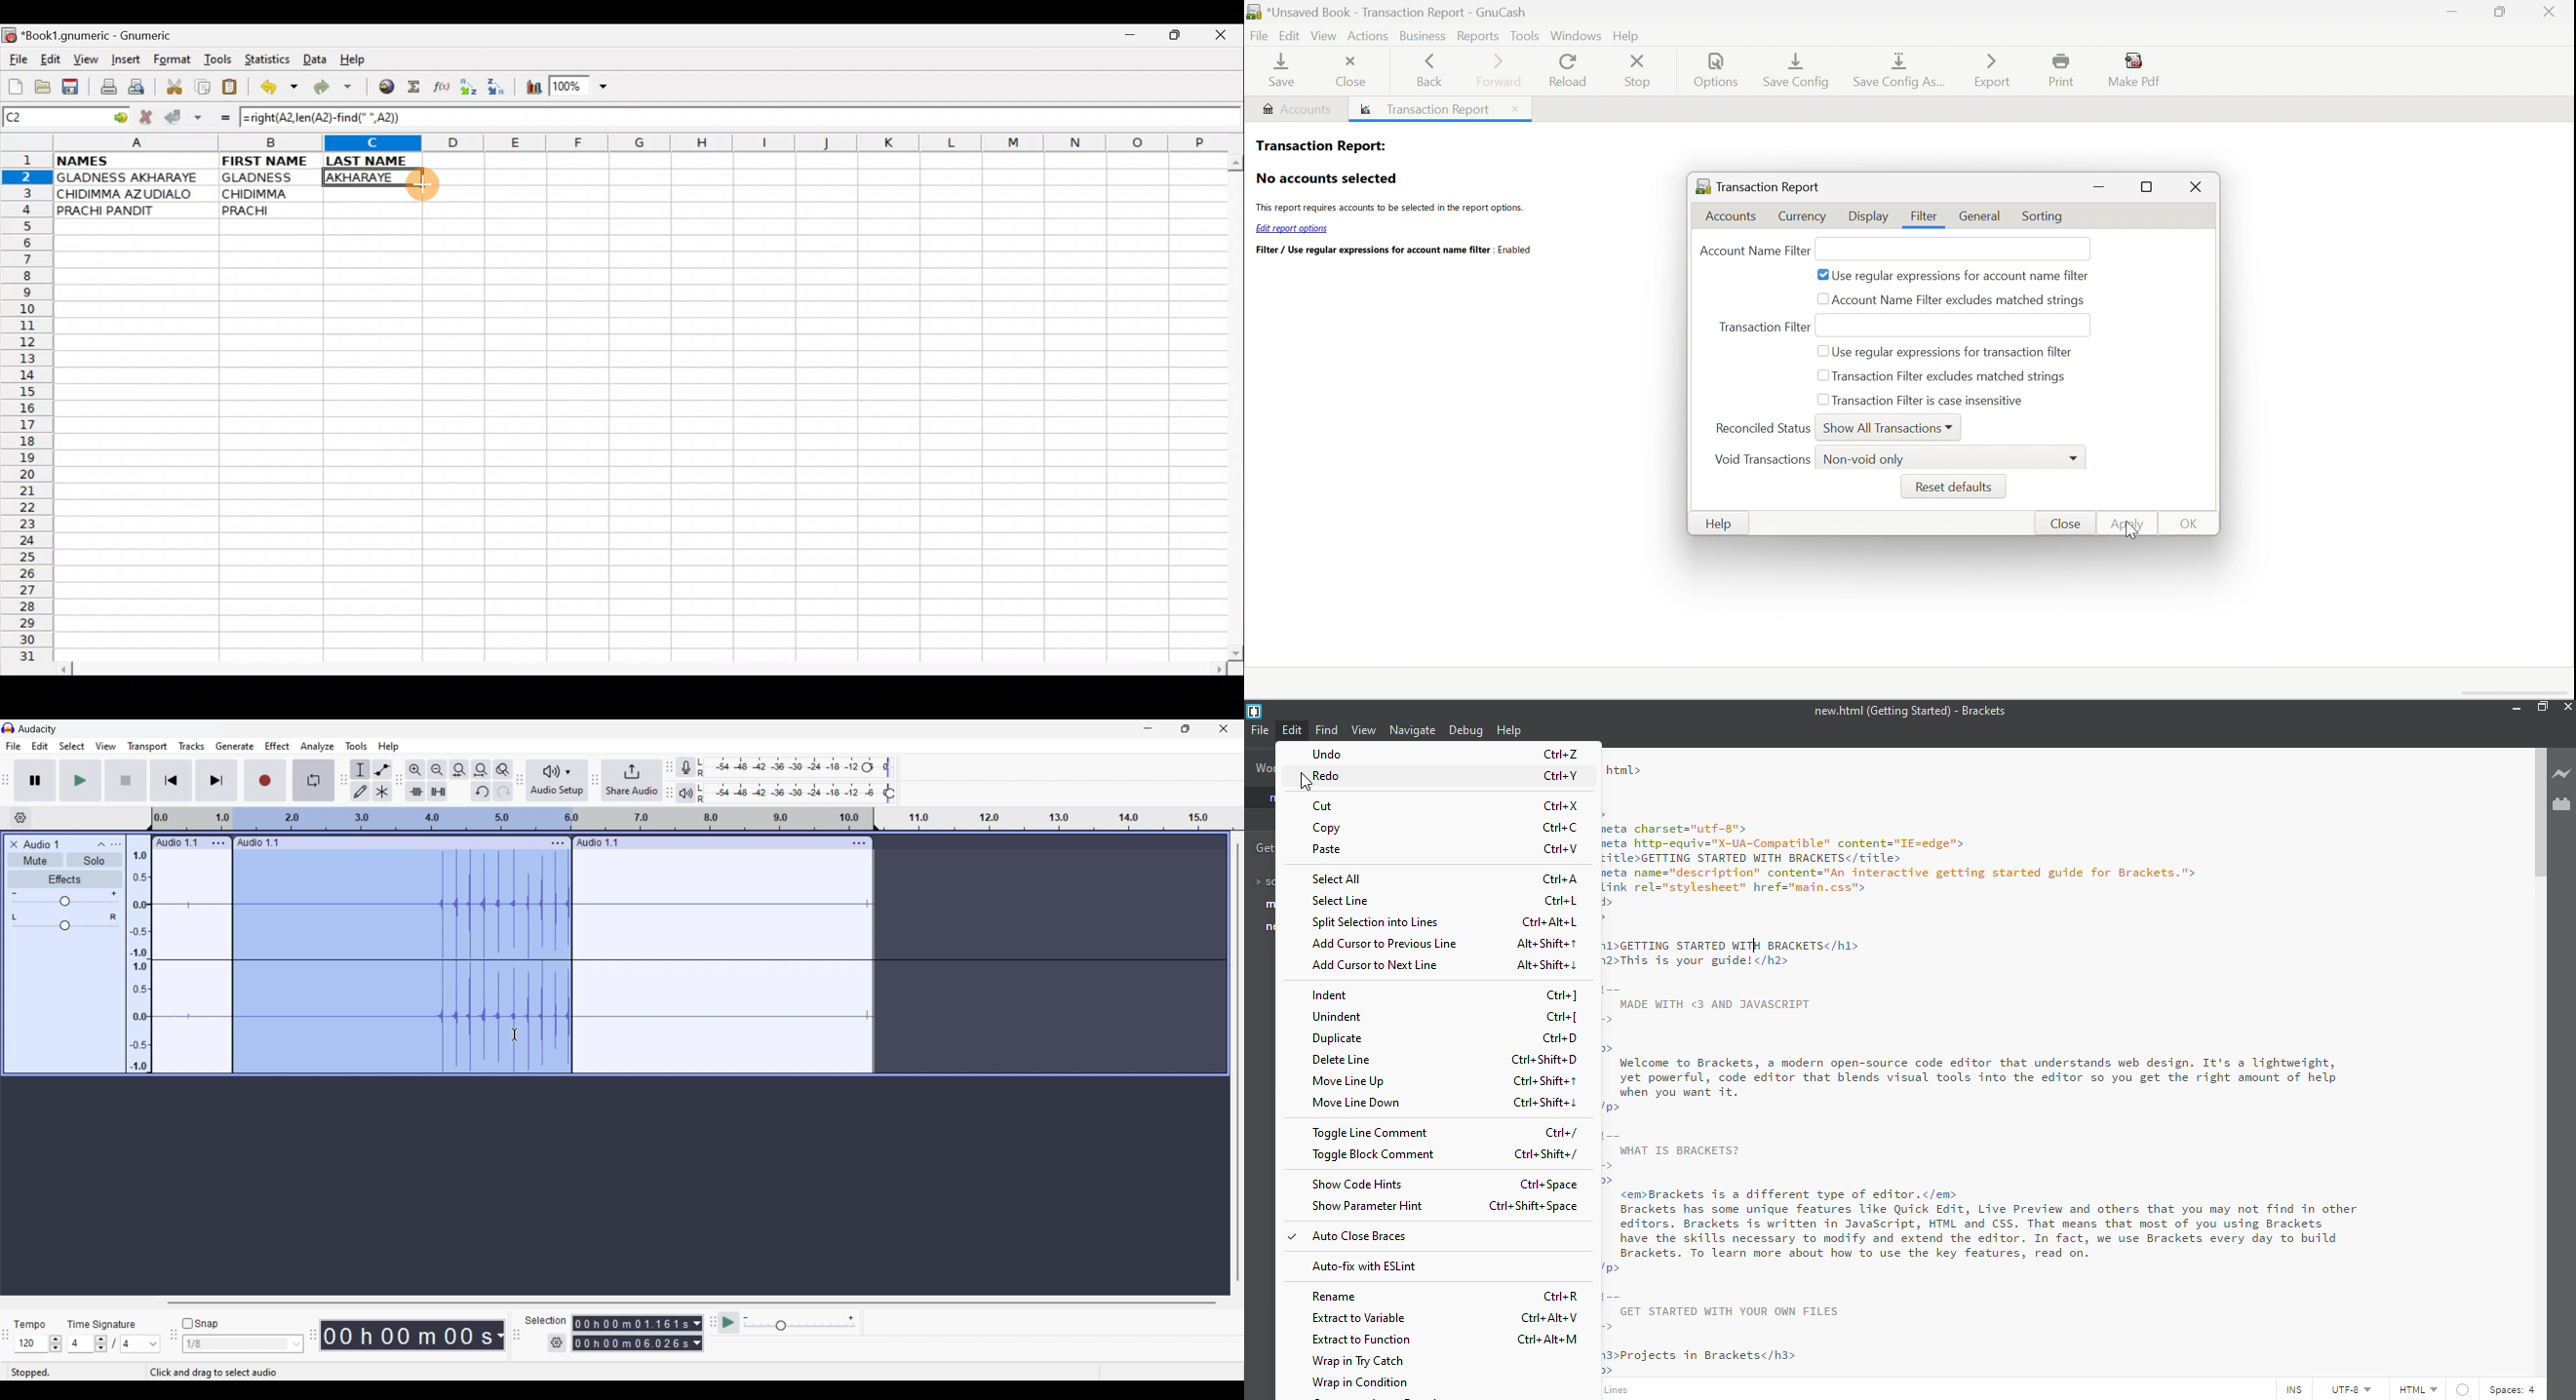  Describe the element at coordinates (1510, 731) in the screenshot. I see `help` at that location.